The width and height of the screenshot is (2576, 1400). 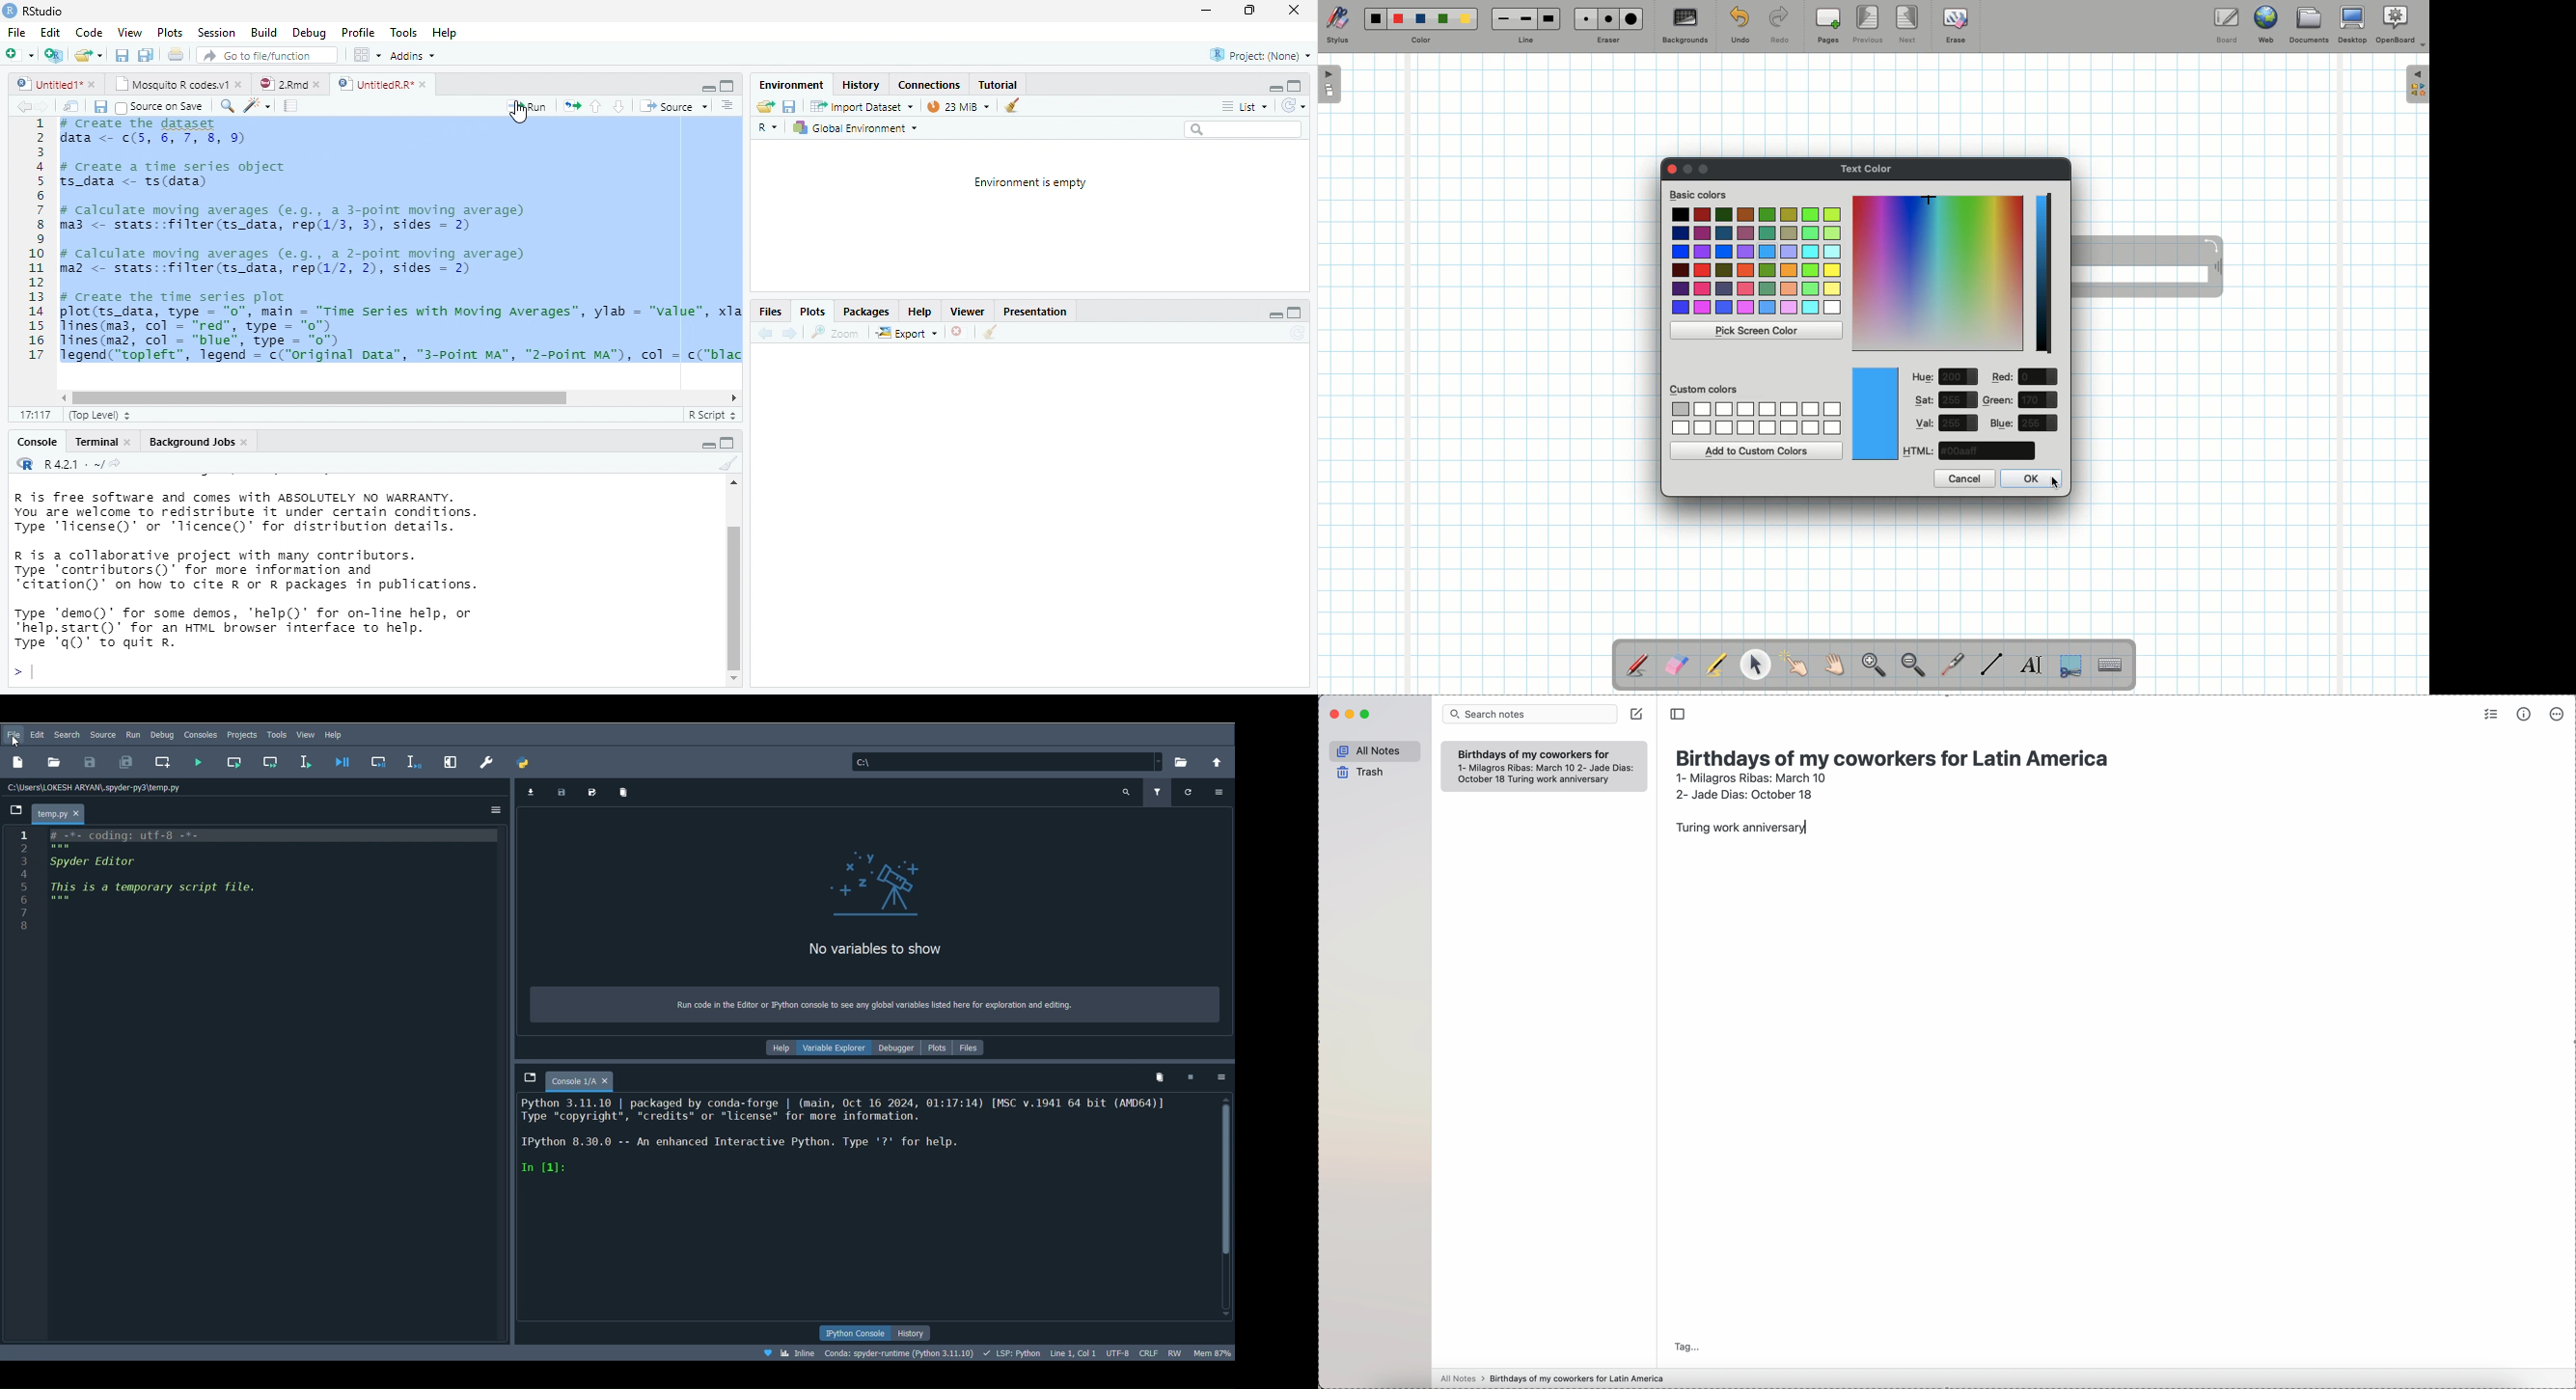 I want to click on Interrupt kernel, so click(x=1191, y=1076).